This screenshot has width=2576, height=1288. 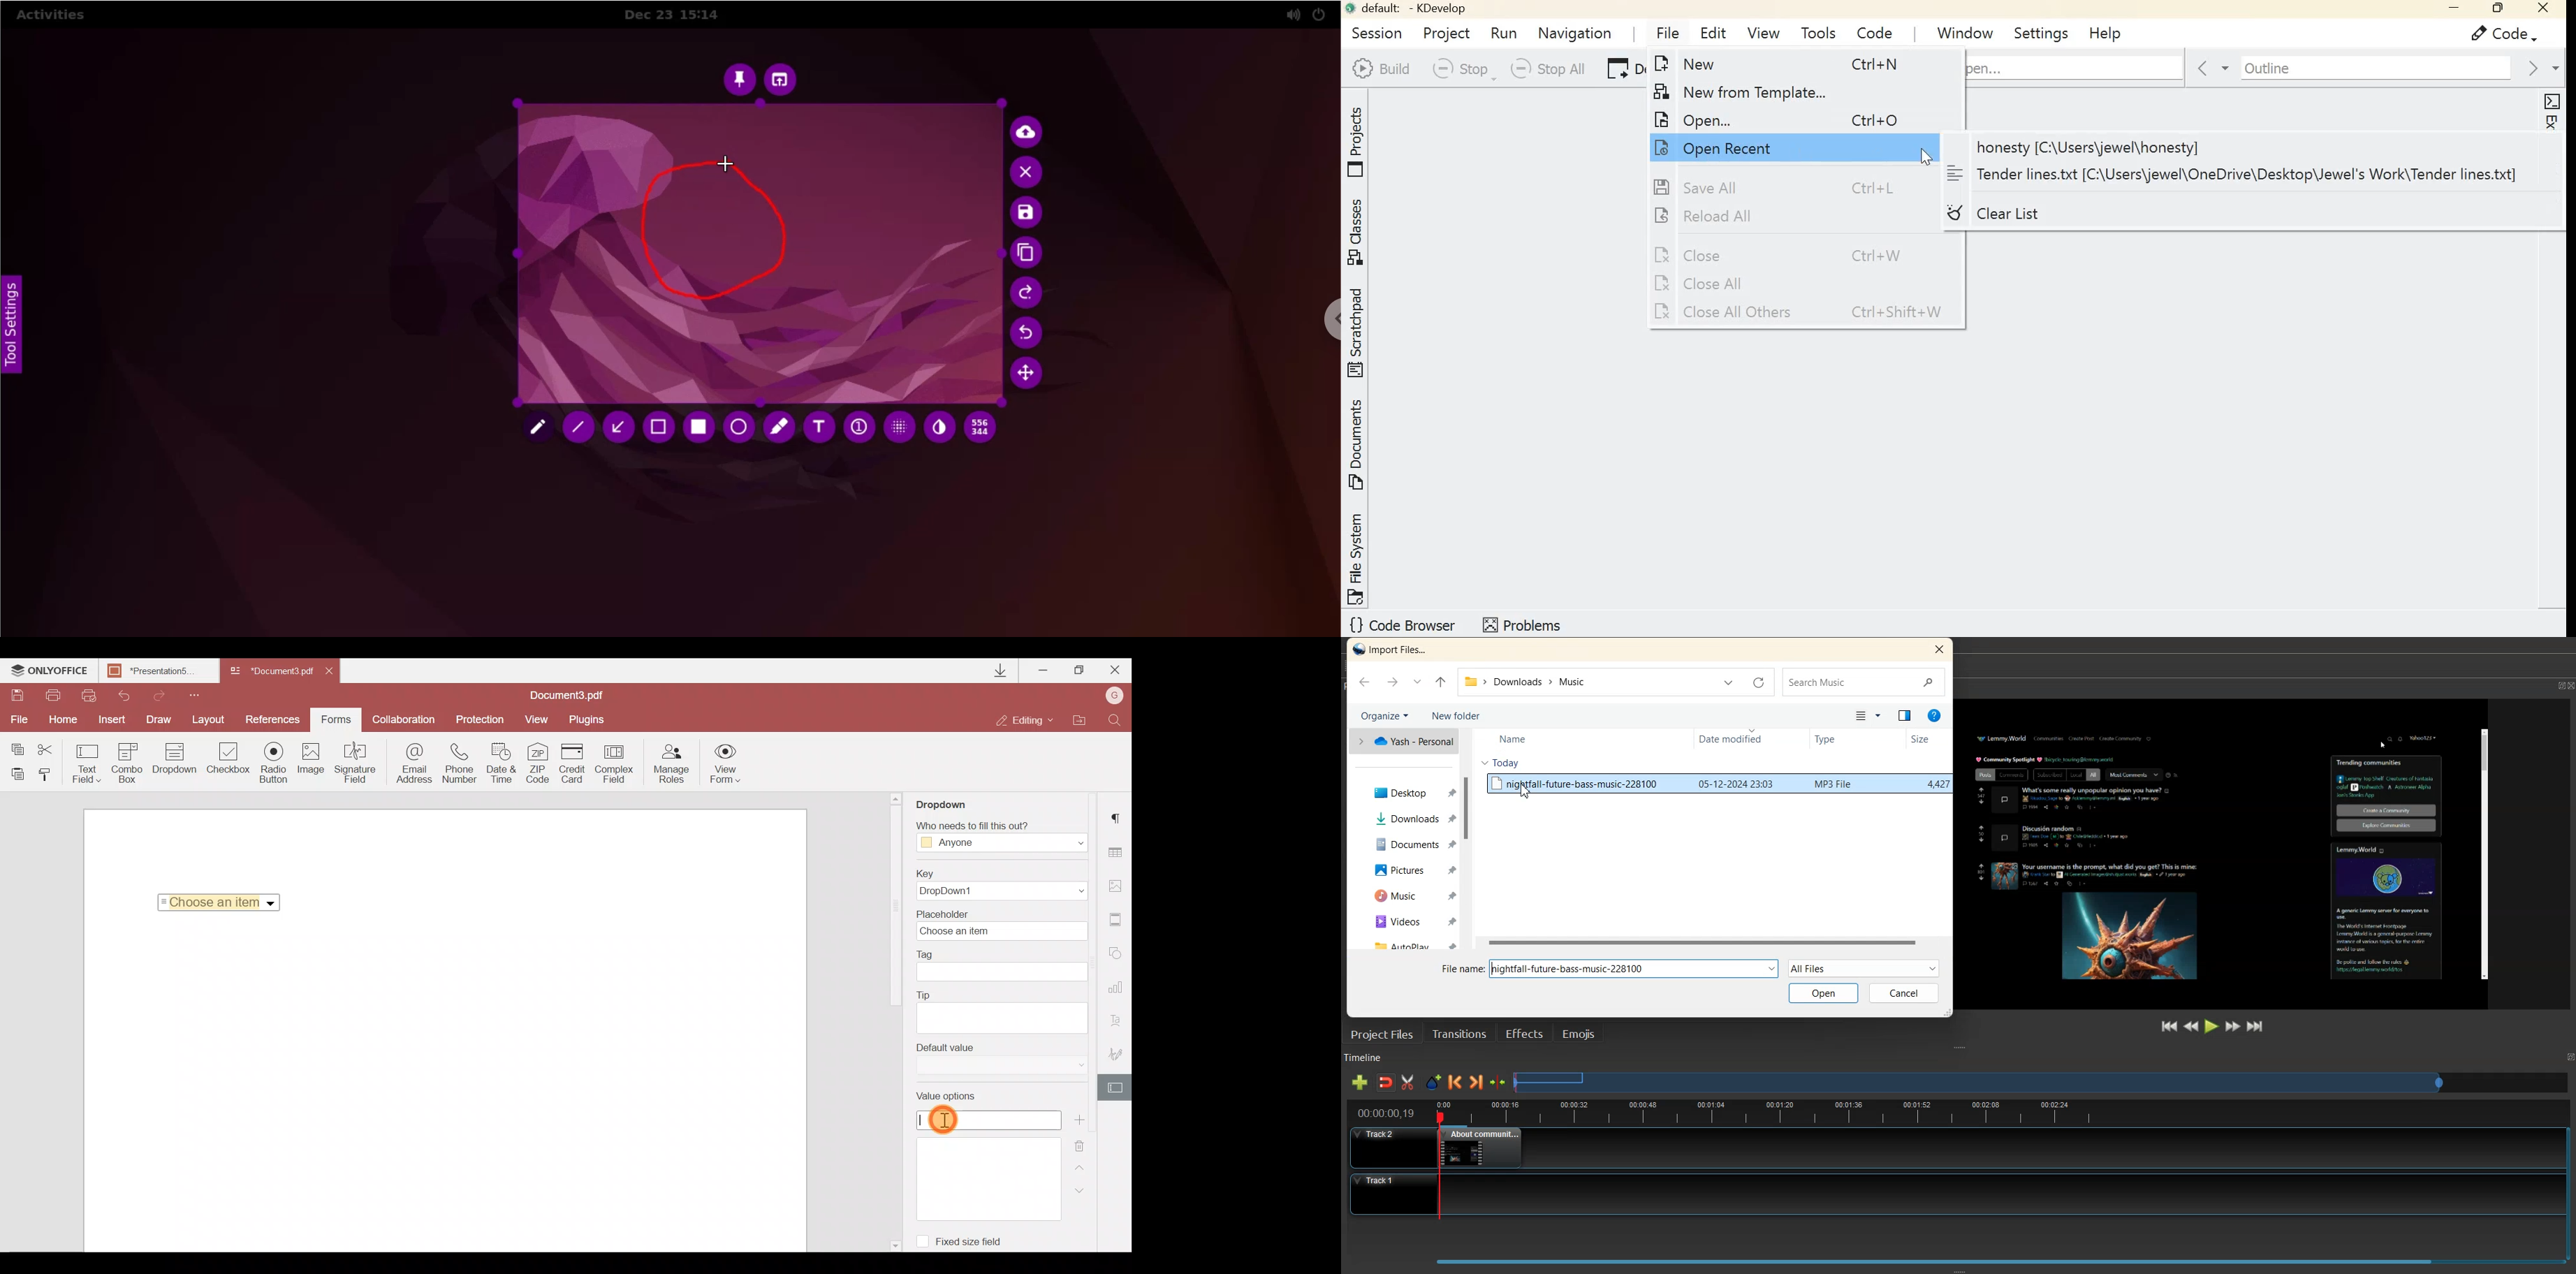 What do you see at coordinates (1030, 333) in the screenshot?
I see `undo` at bounding box center [1030, 333].